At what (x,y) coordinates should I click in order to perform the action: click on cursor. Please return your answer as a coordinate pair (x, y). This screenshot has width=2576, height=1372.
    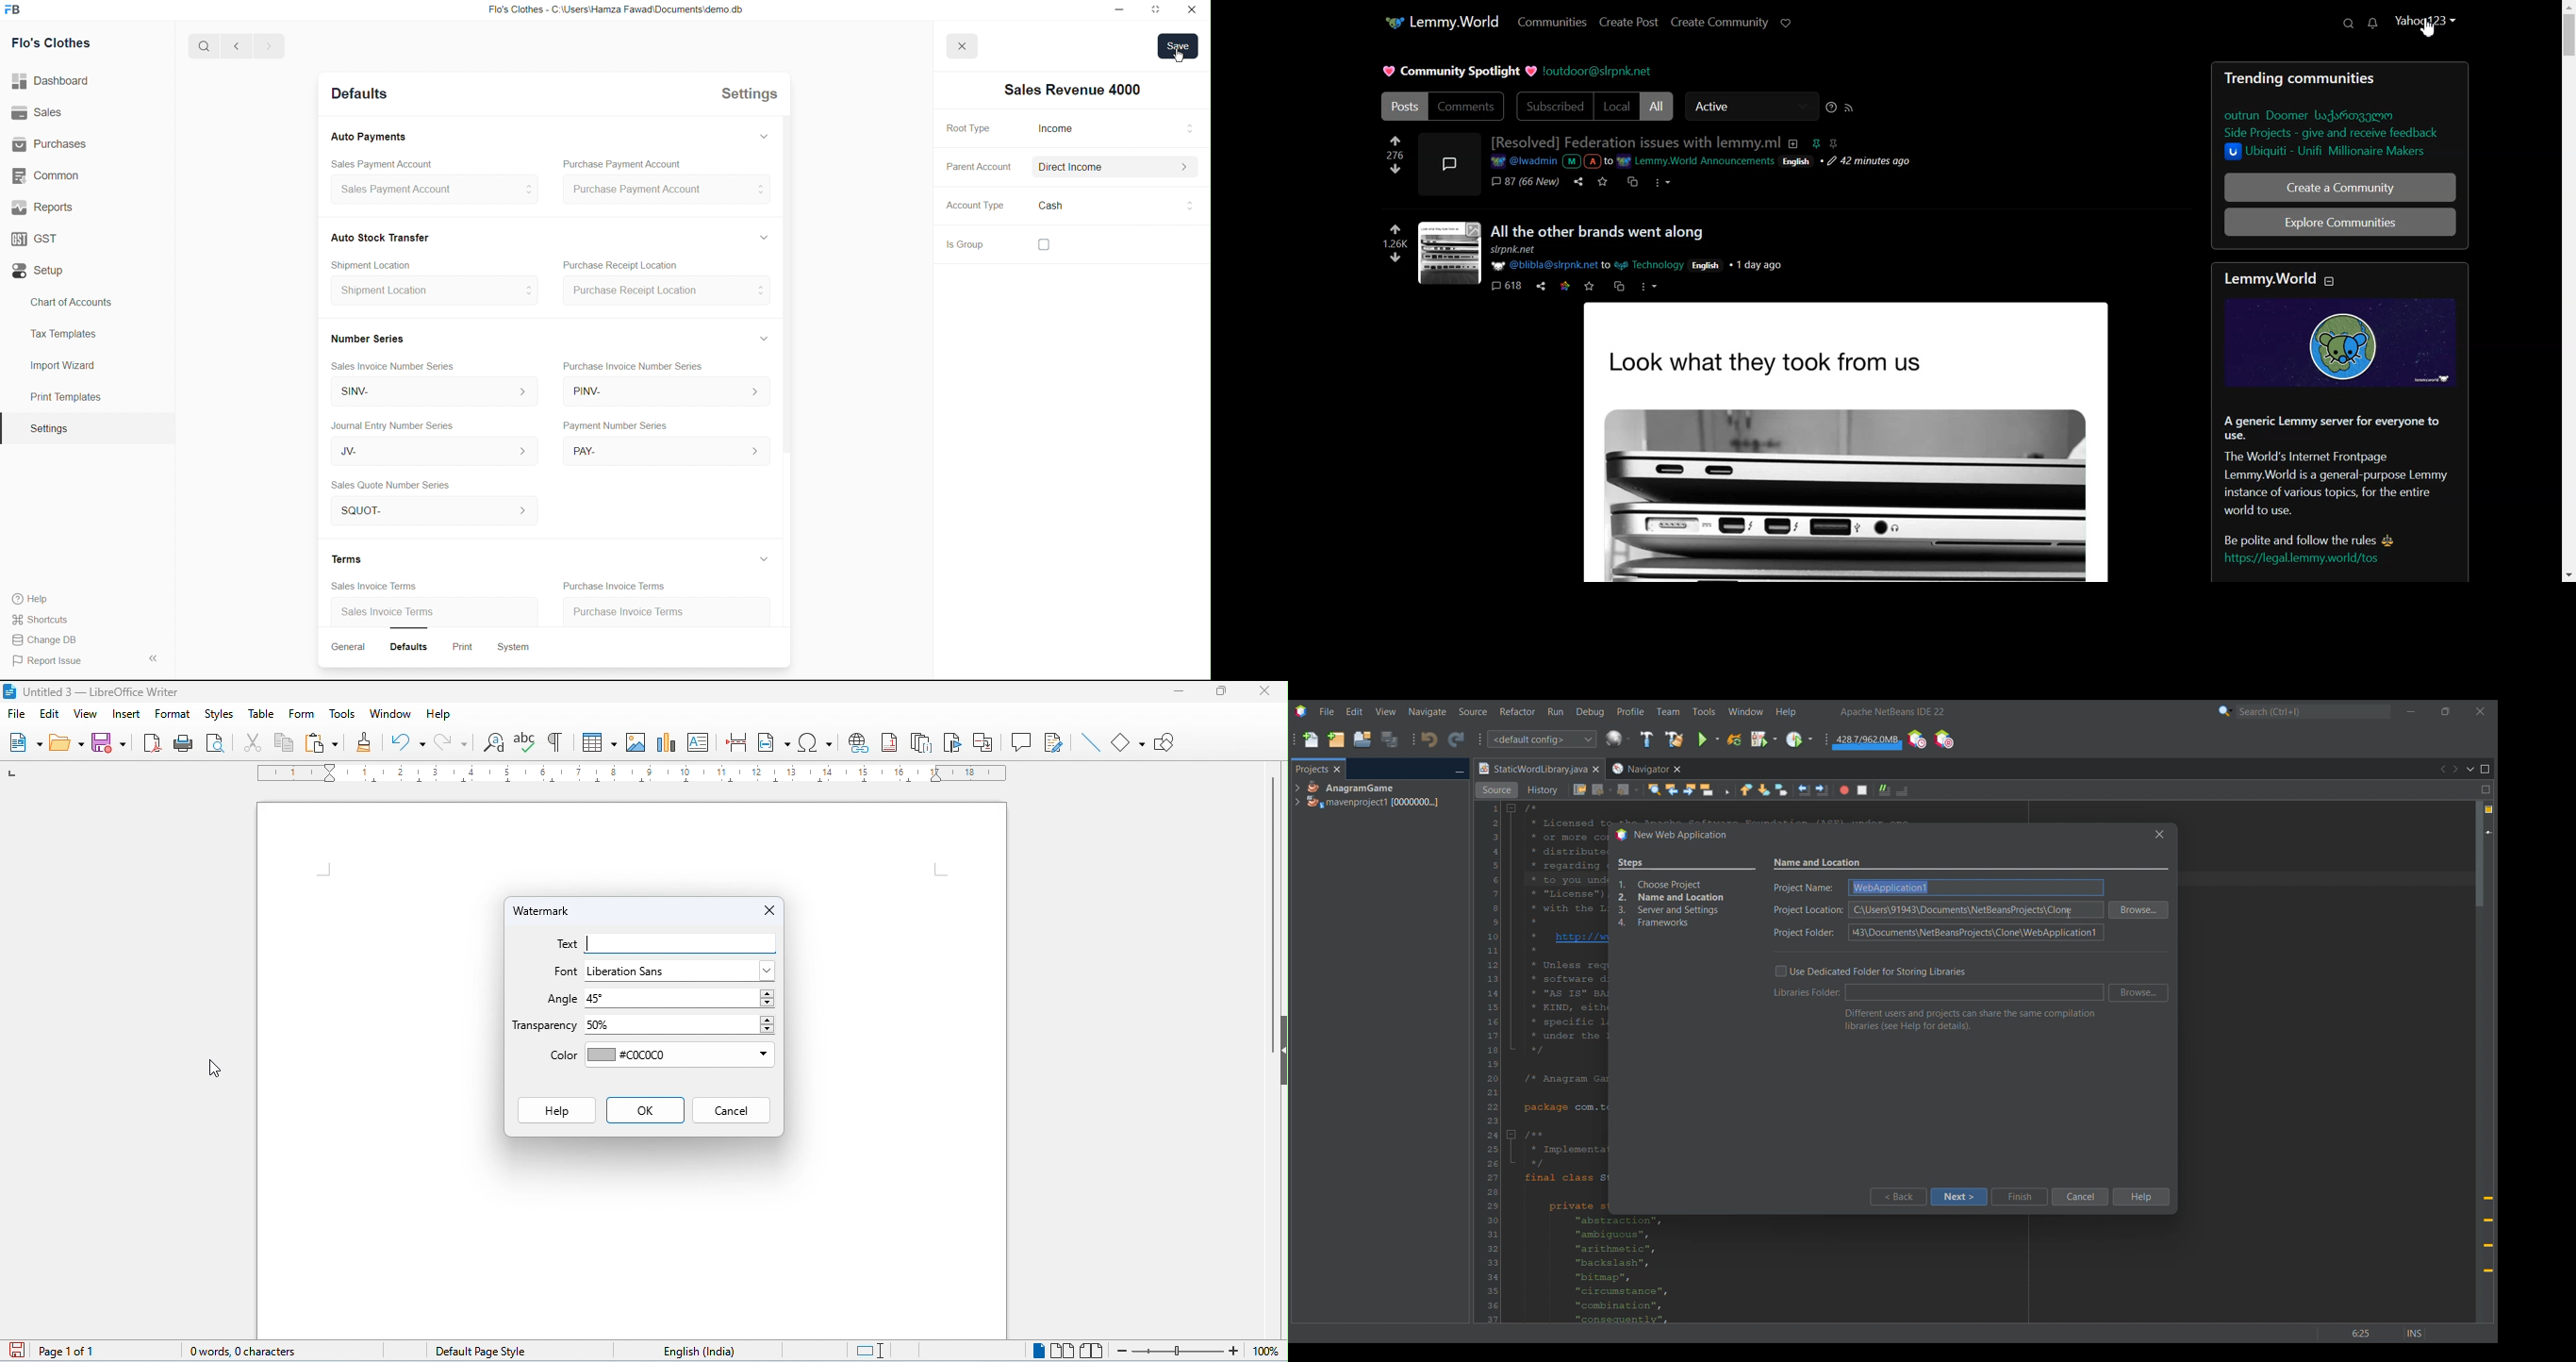
    Looking at the image, I should click on (1190, 203).